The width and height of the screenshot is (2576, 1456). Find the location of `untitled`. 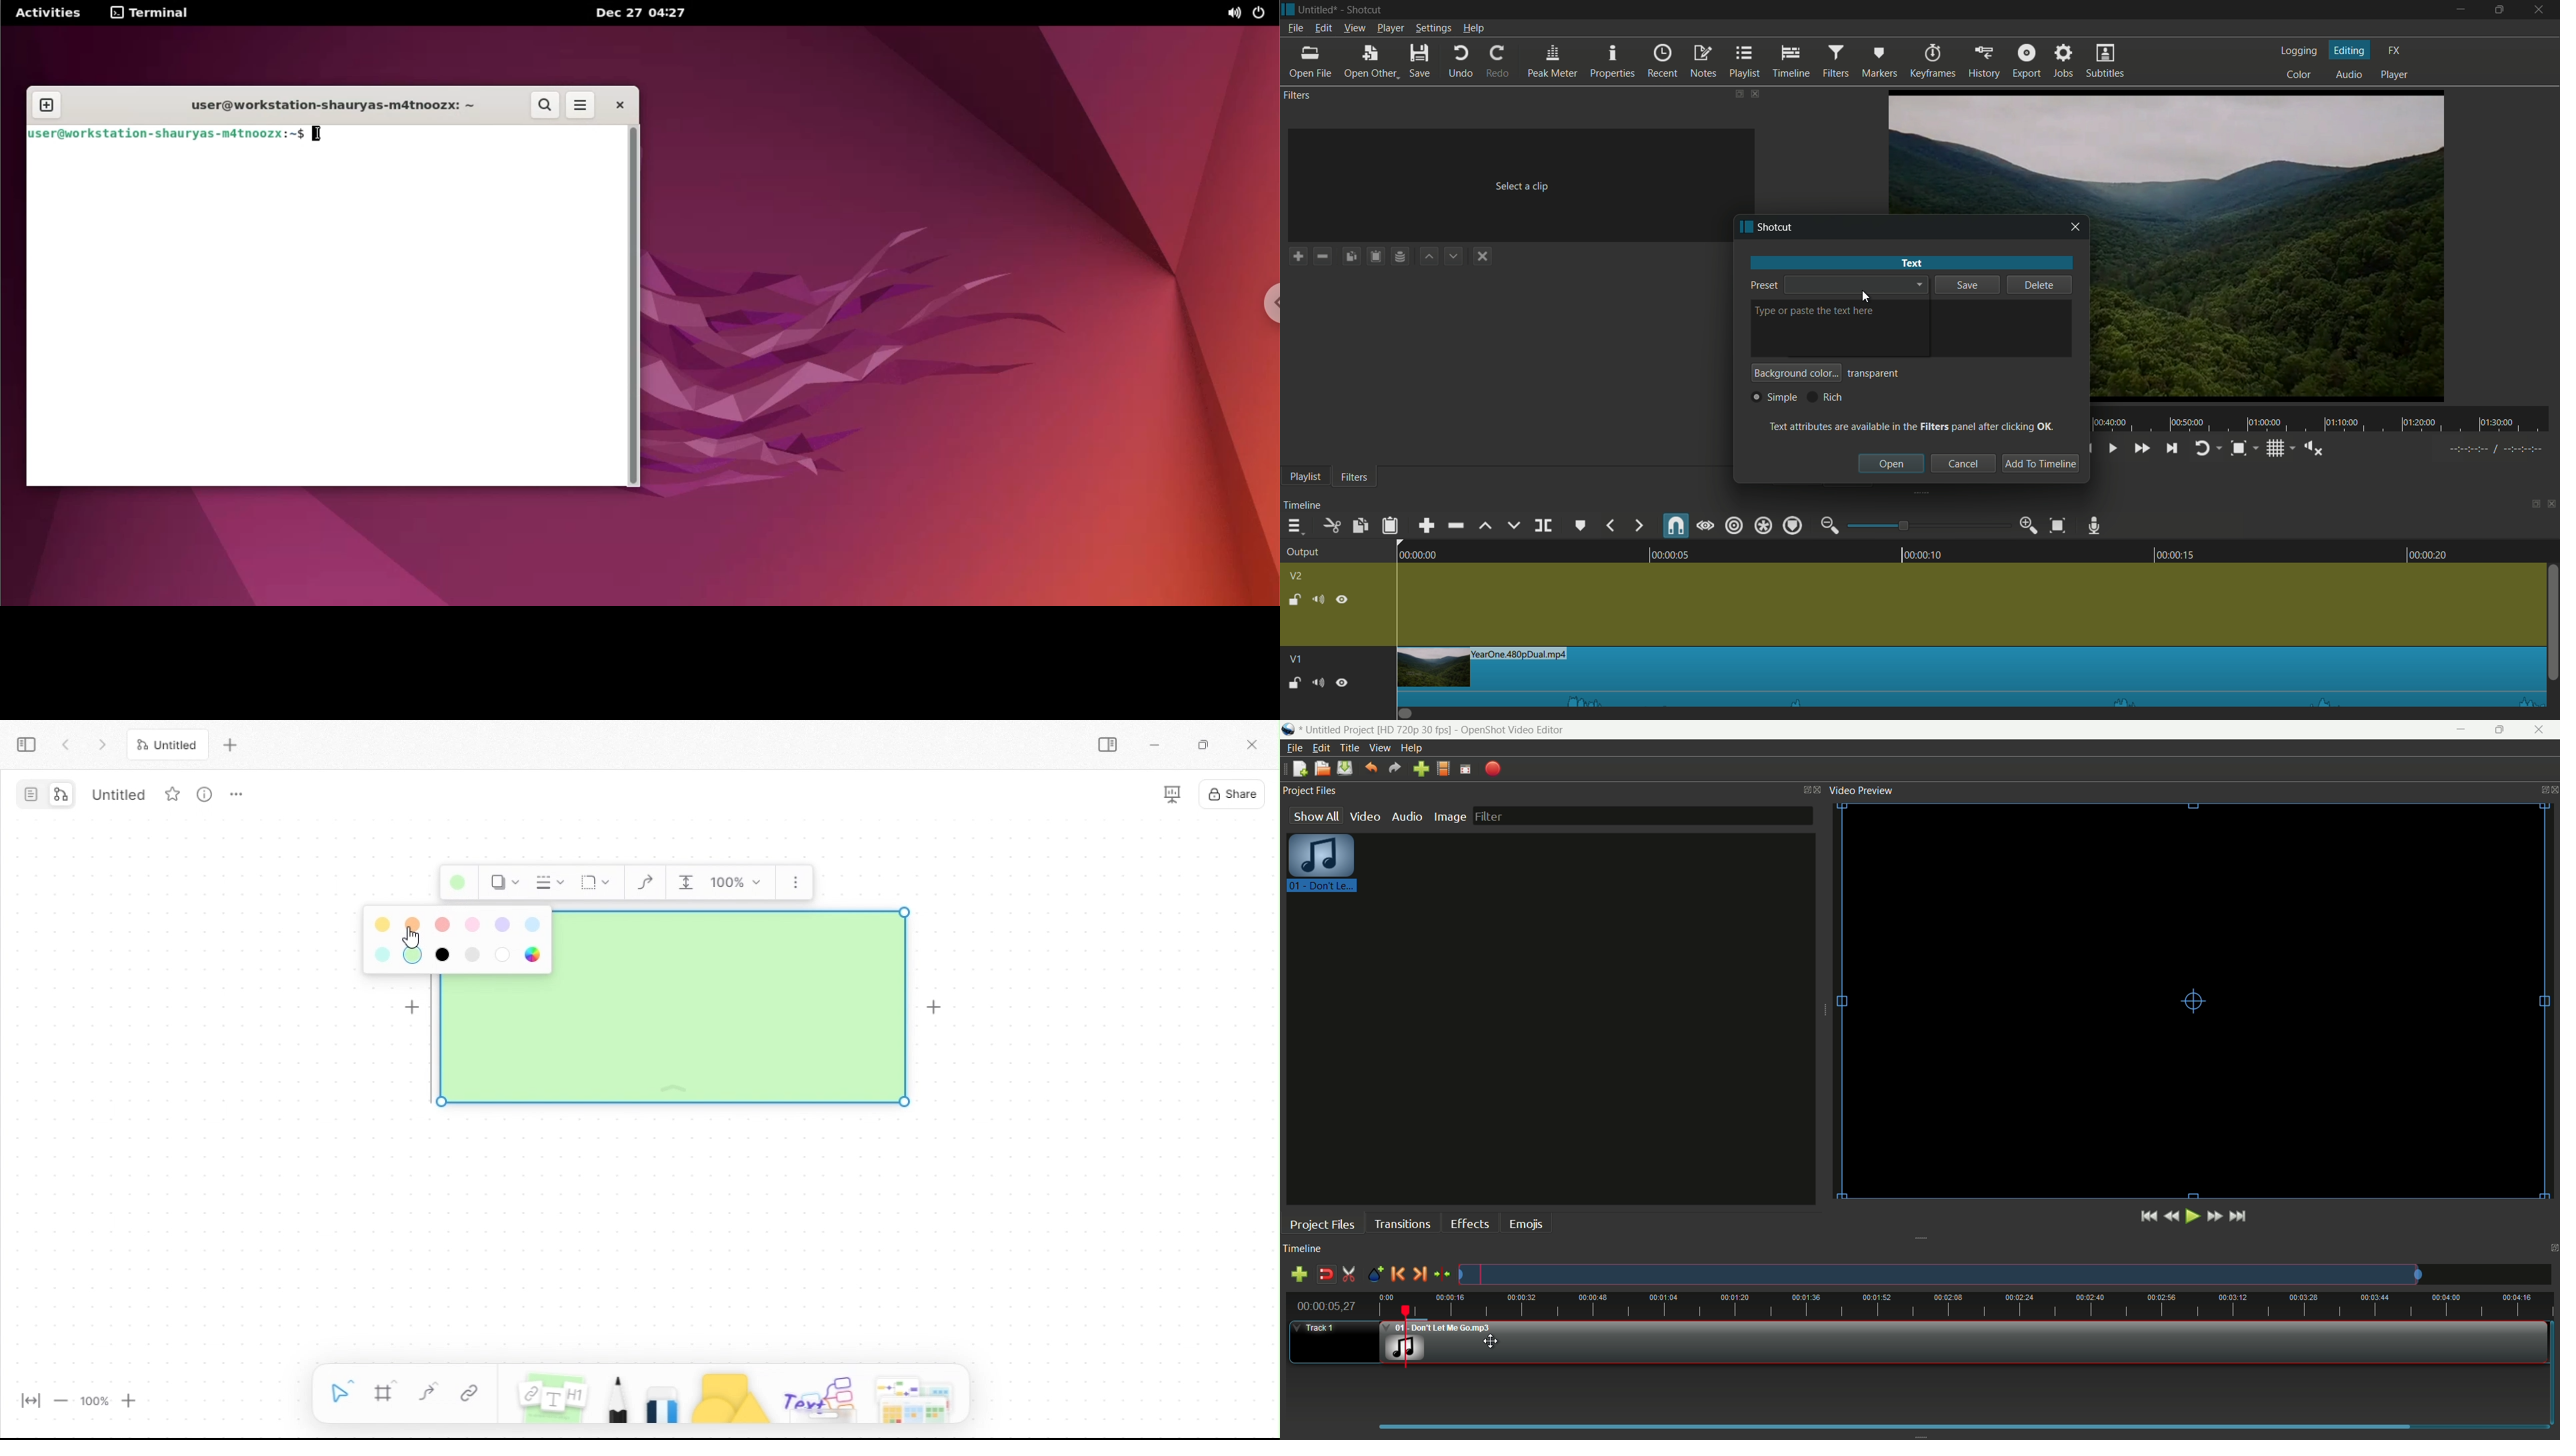

untitled is located at coordinates (166, 746).